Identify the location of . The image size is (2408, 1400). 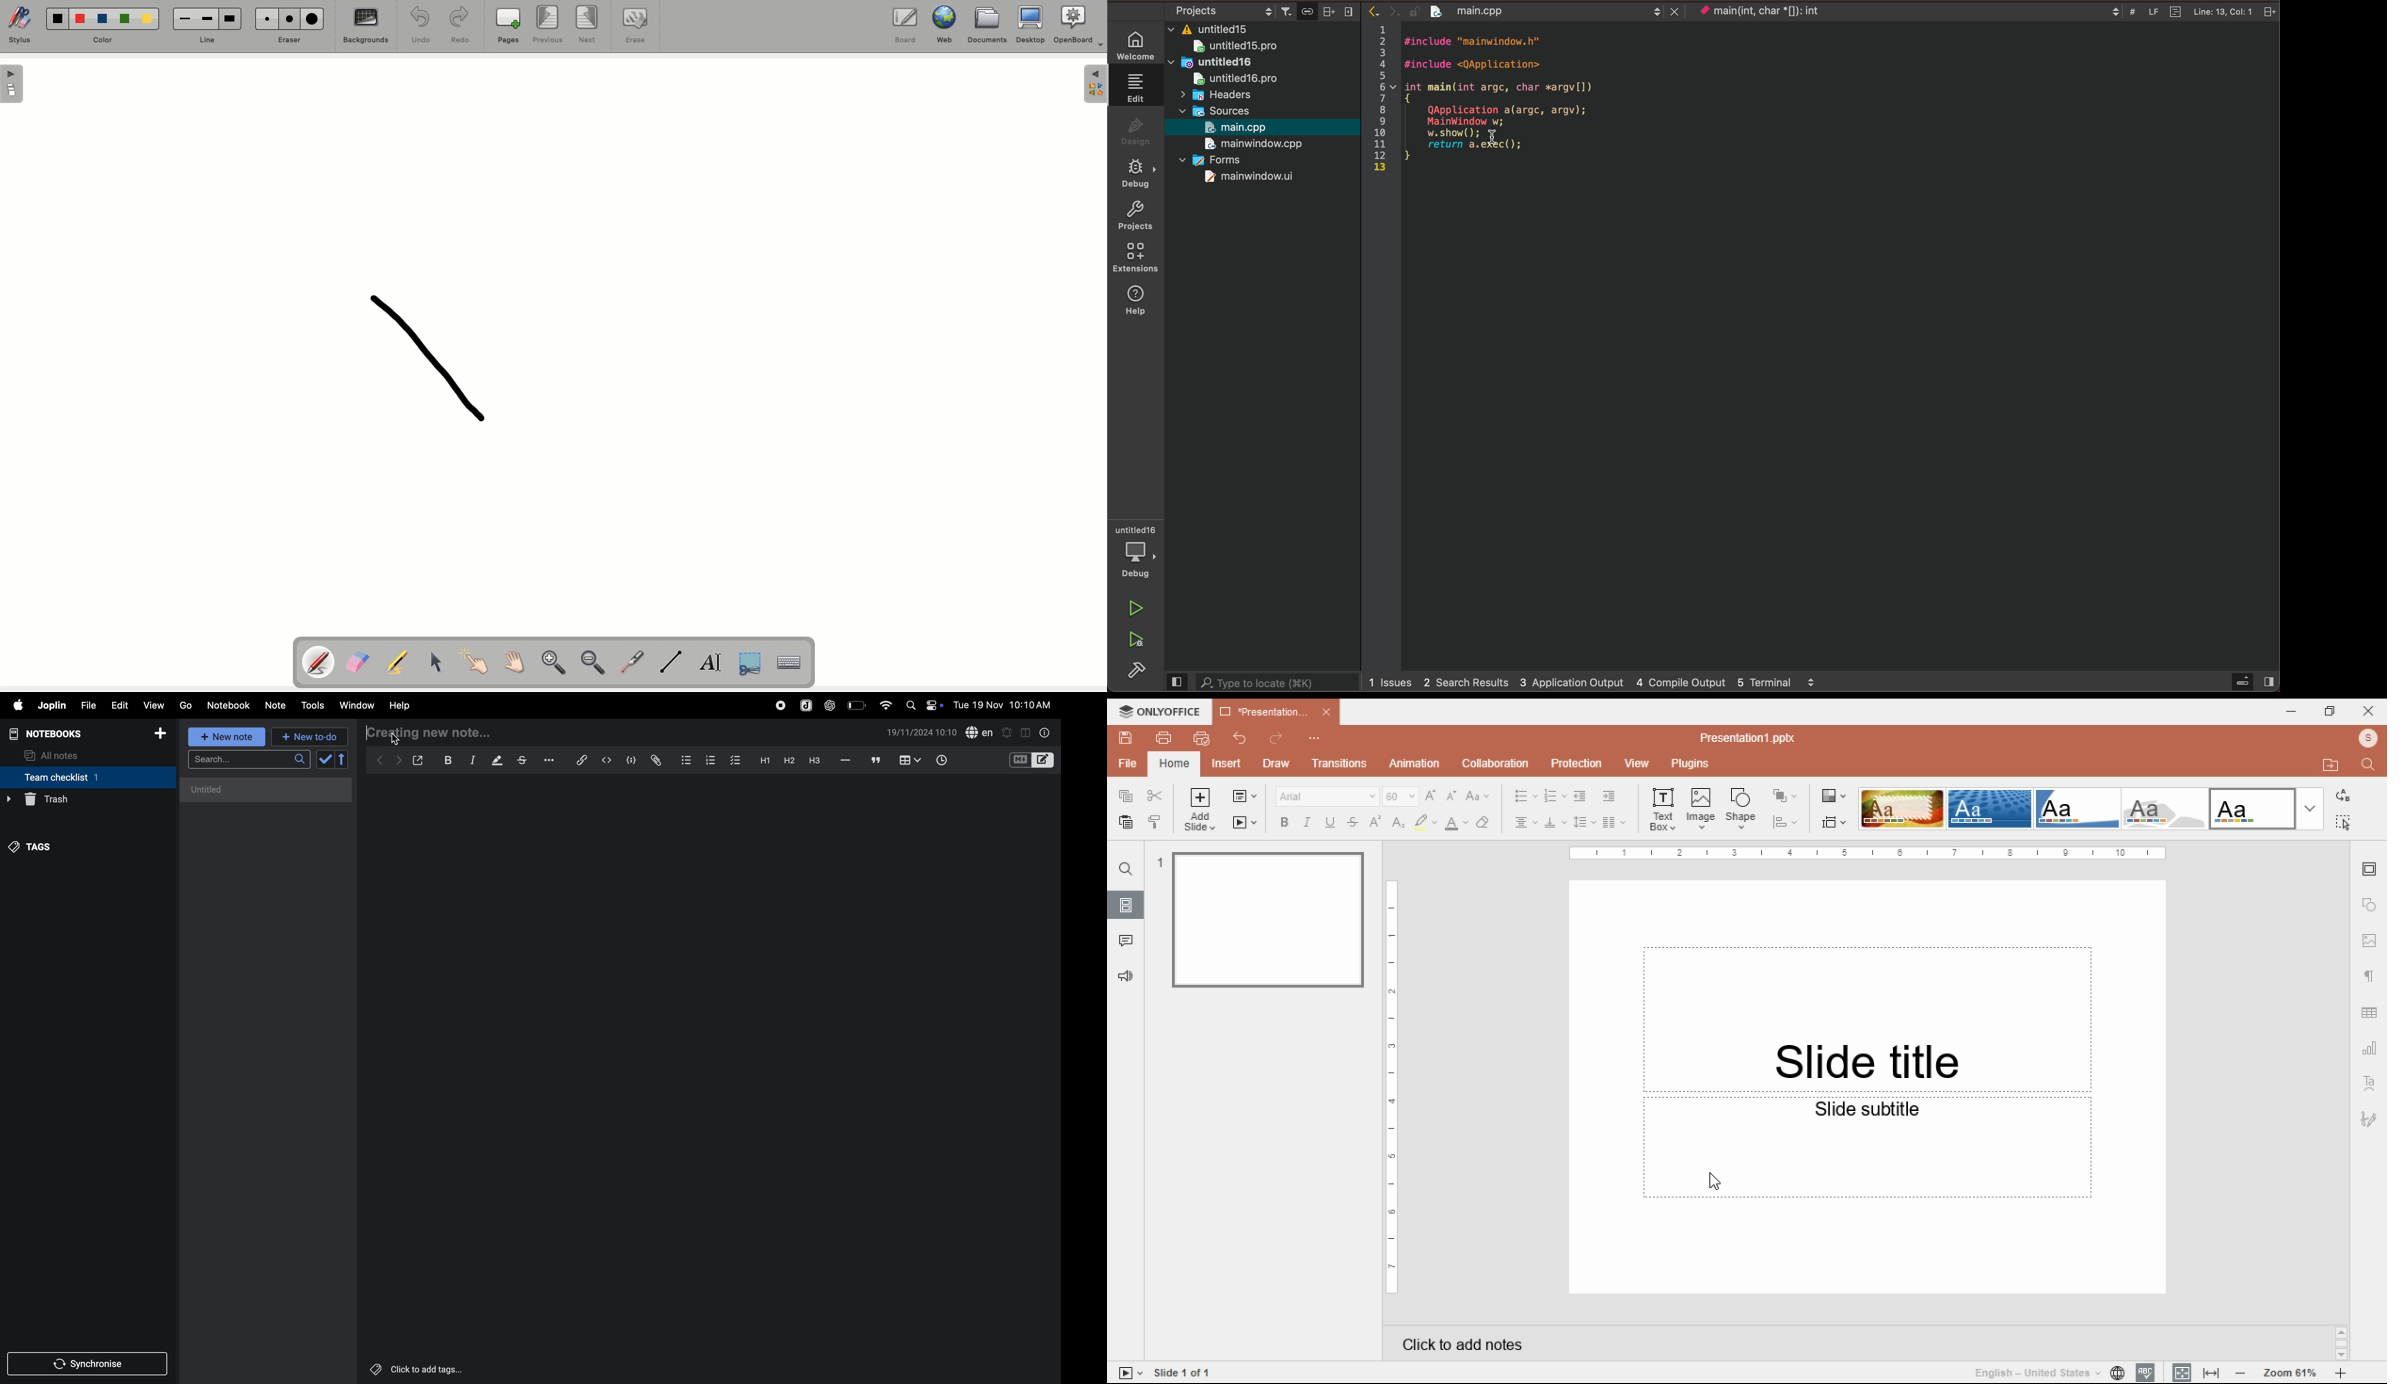
(428, 1369).